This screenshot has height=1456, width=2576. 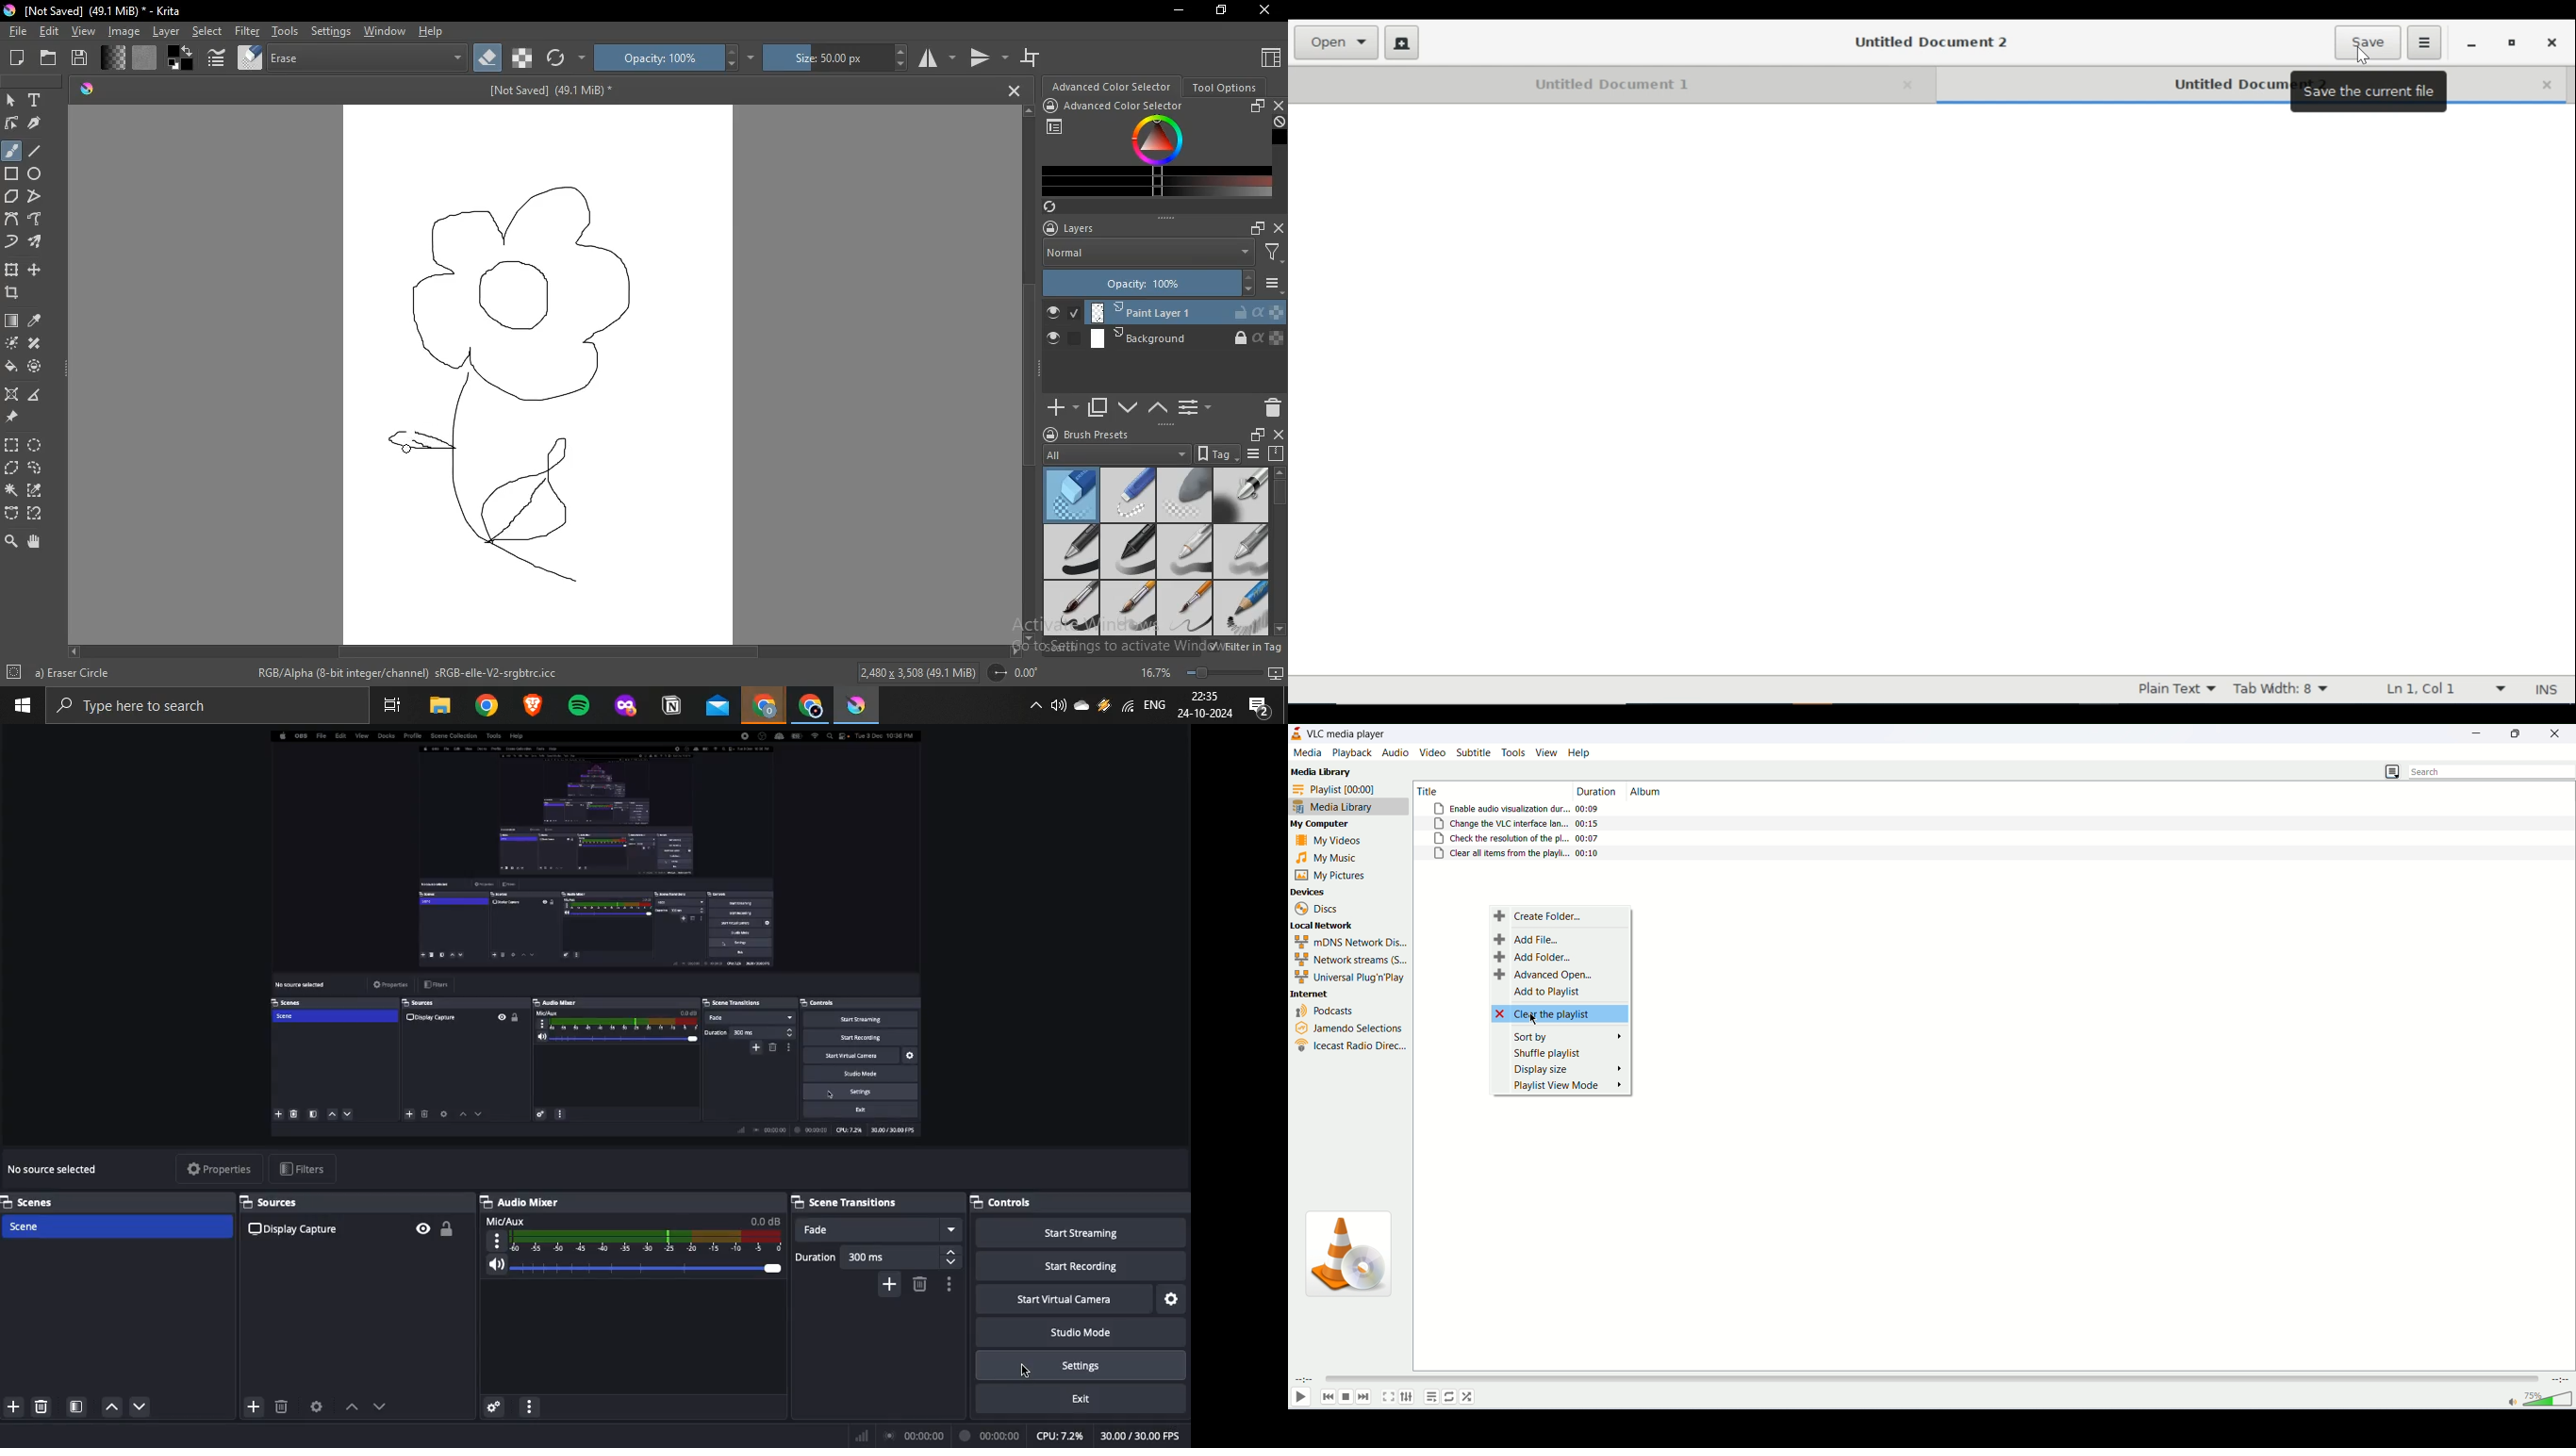 What do you see at coordinates (921, 1286) in the screenshot?
I see `Remove` at bounding box center [921, 1286].